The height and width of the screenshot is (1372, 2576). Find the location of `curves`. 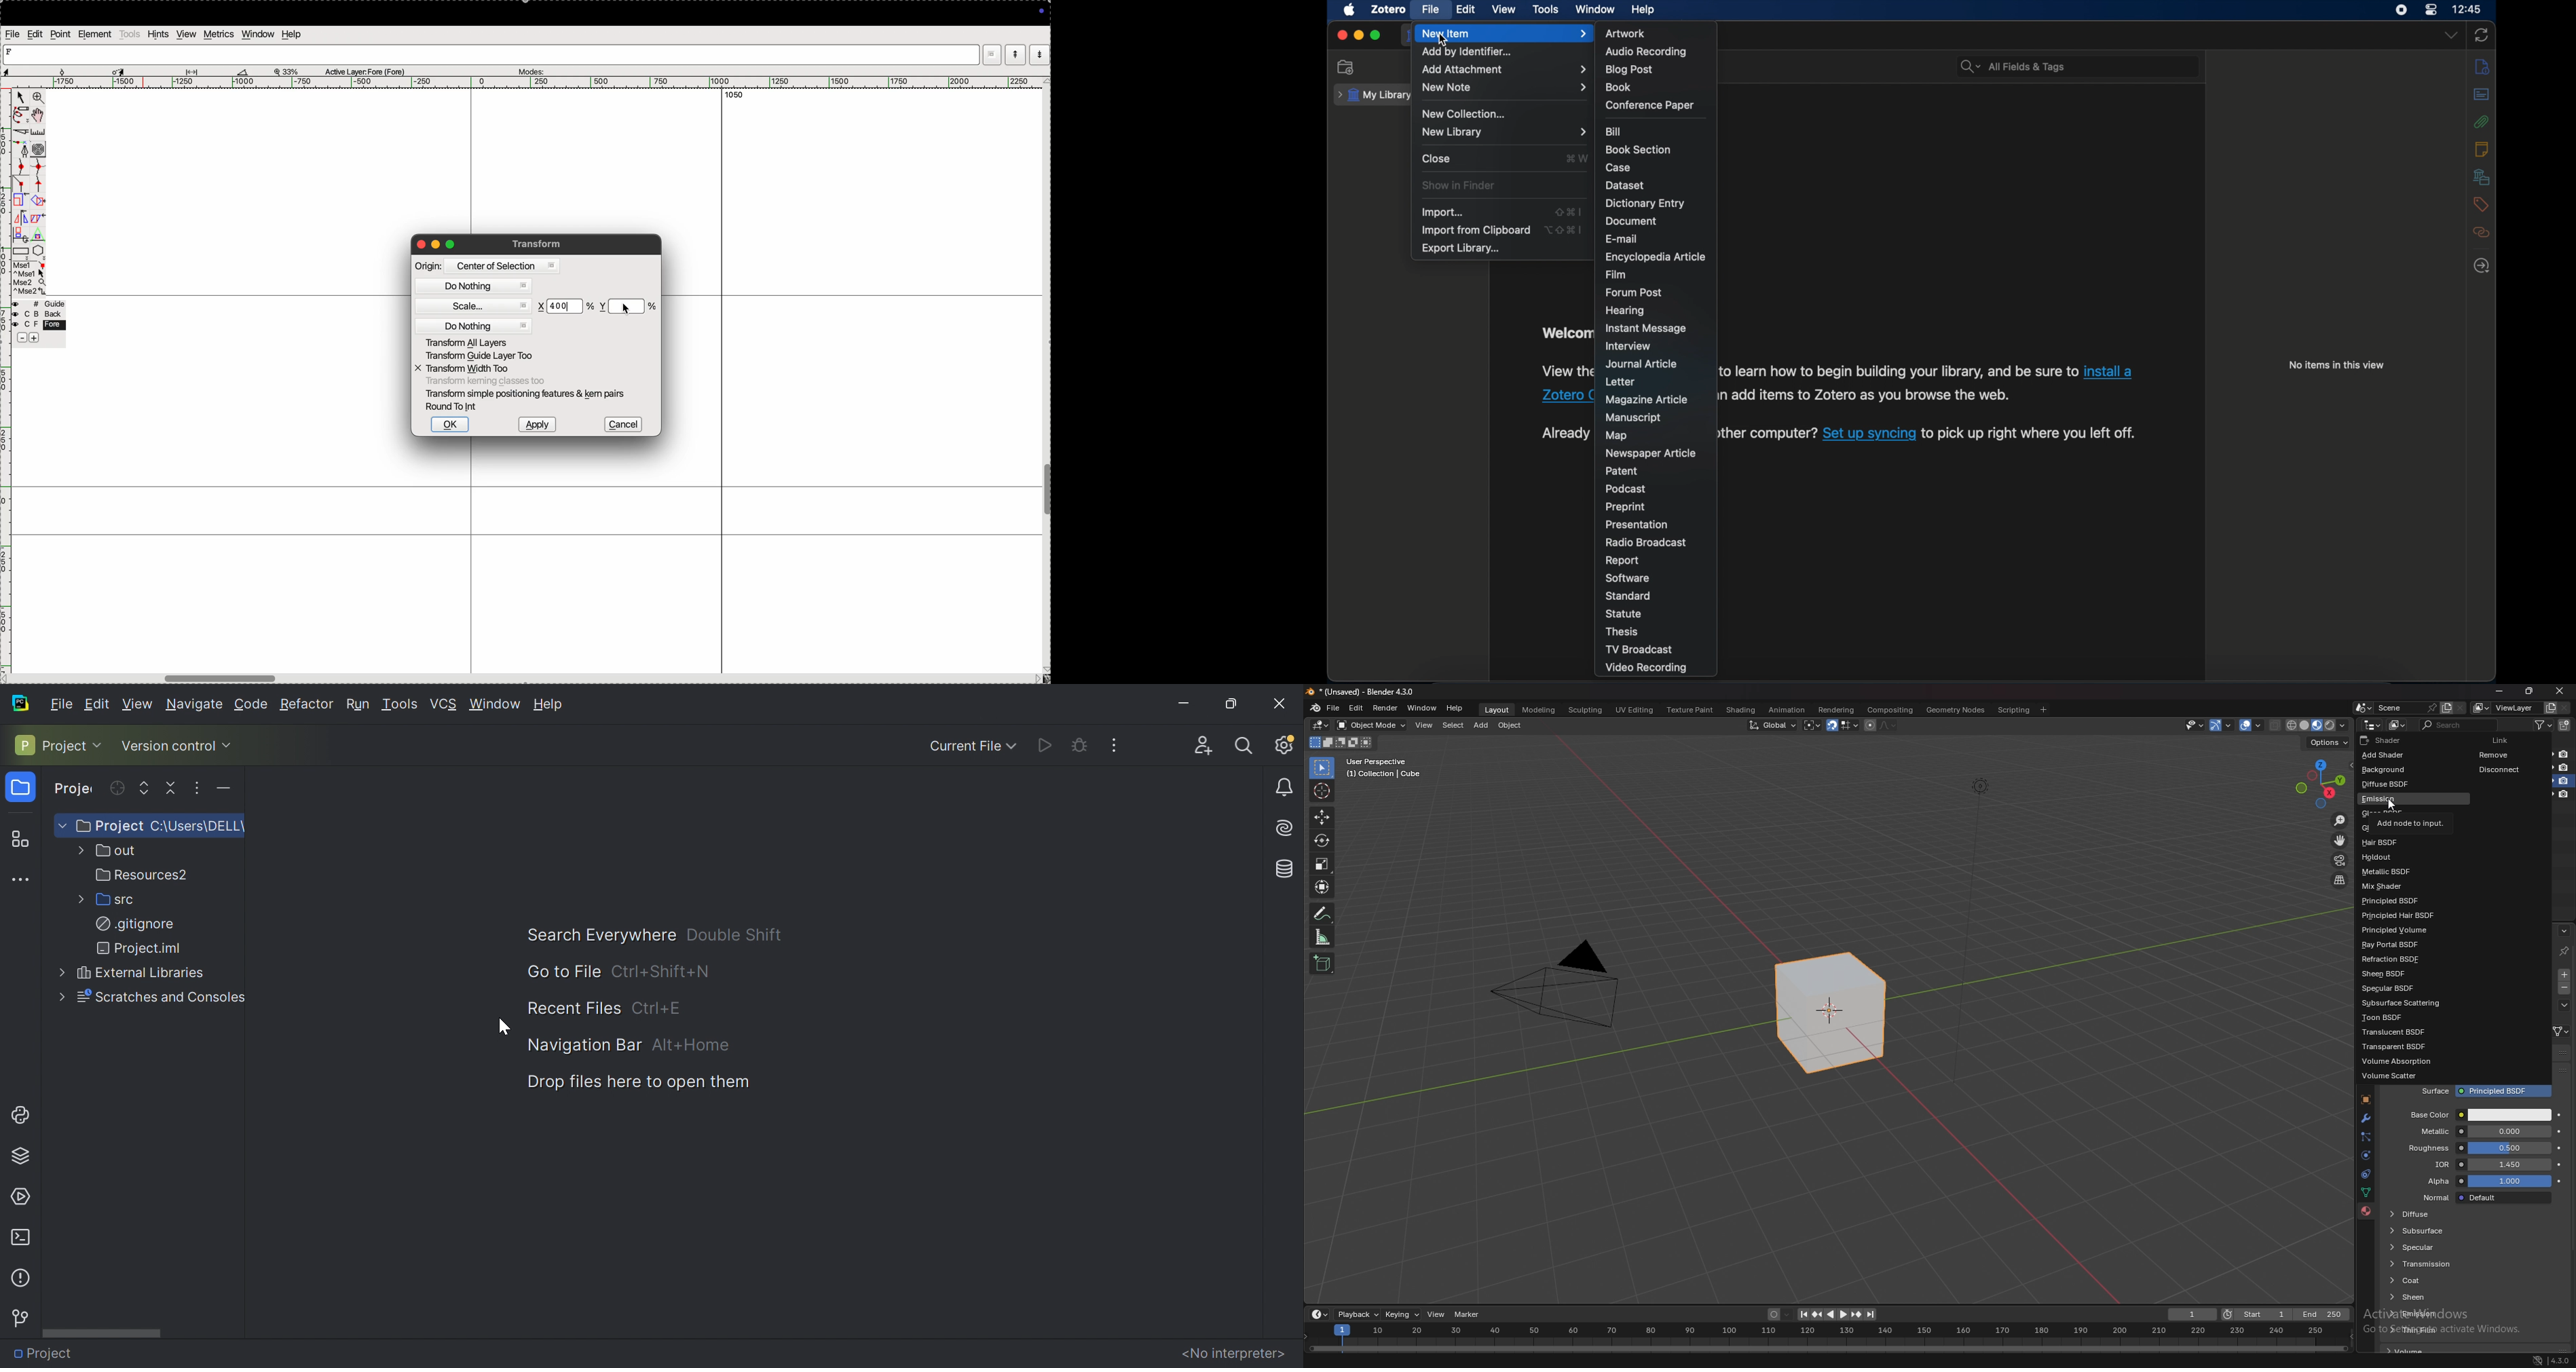

curves is located at coordinates (39, 150).